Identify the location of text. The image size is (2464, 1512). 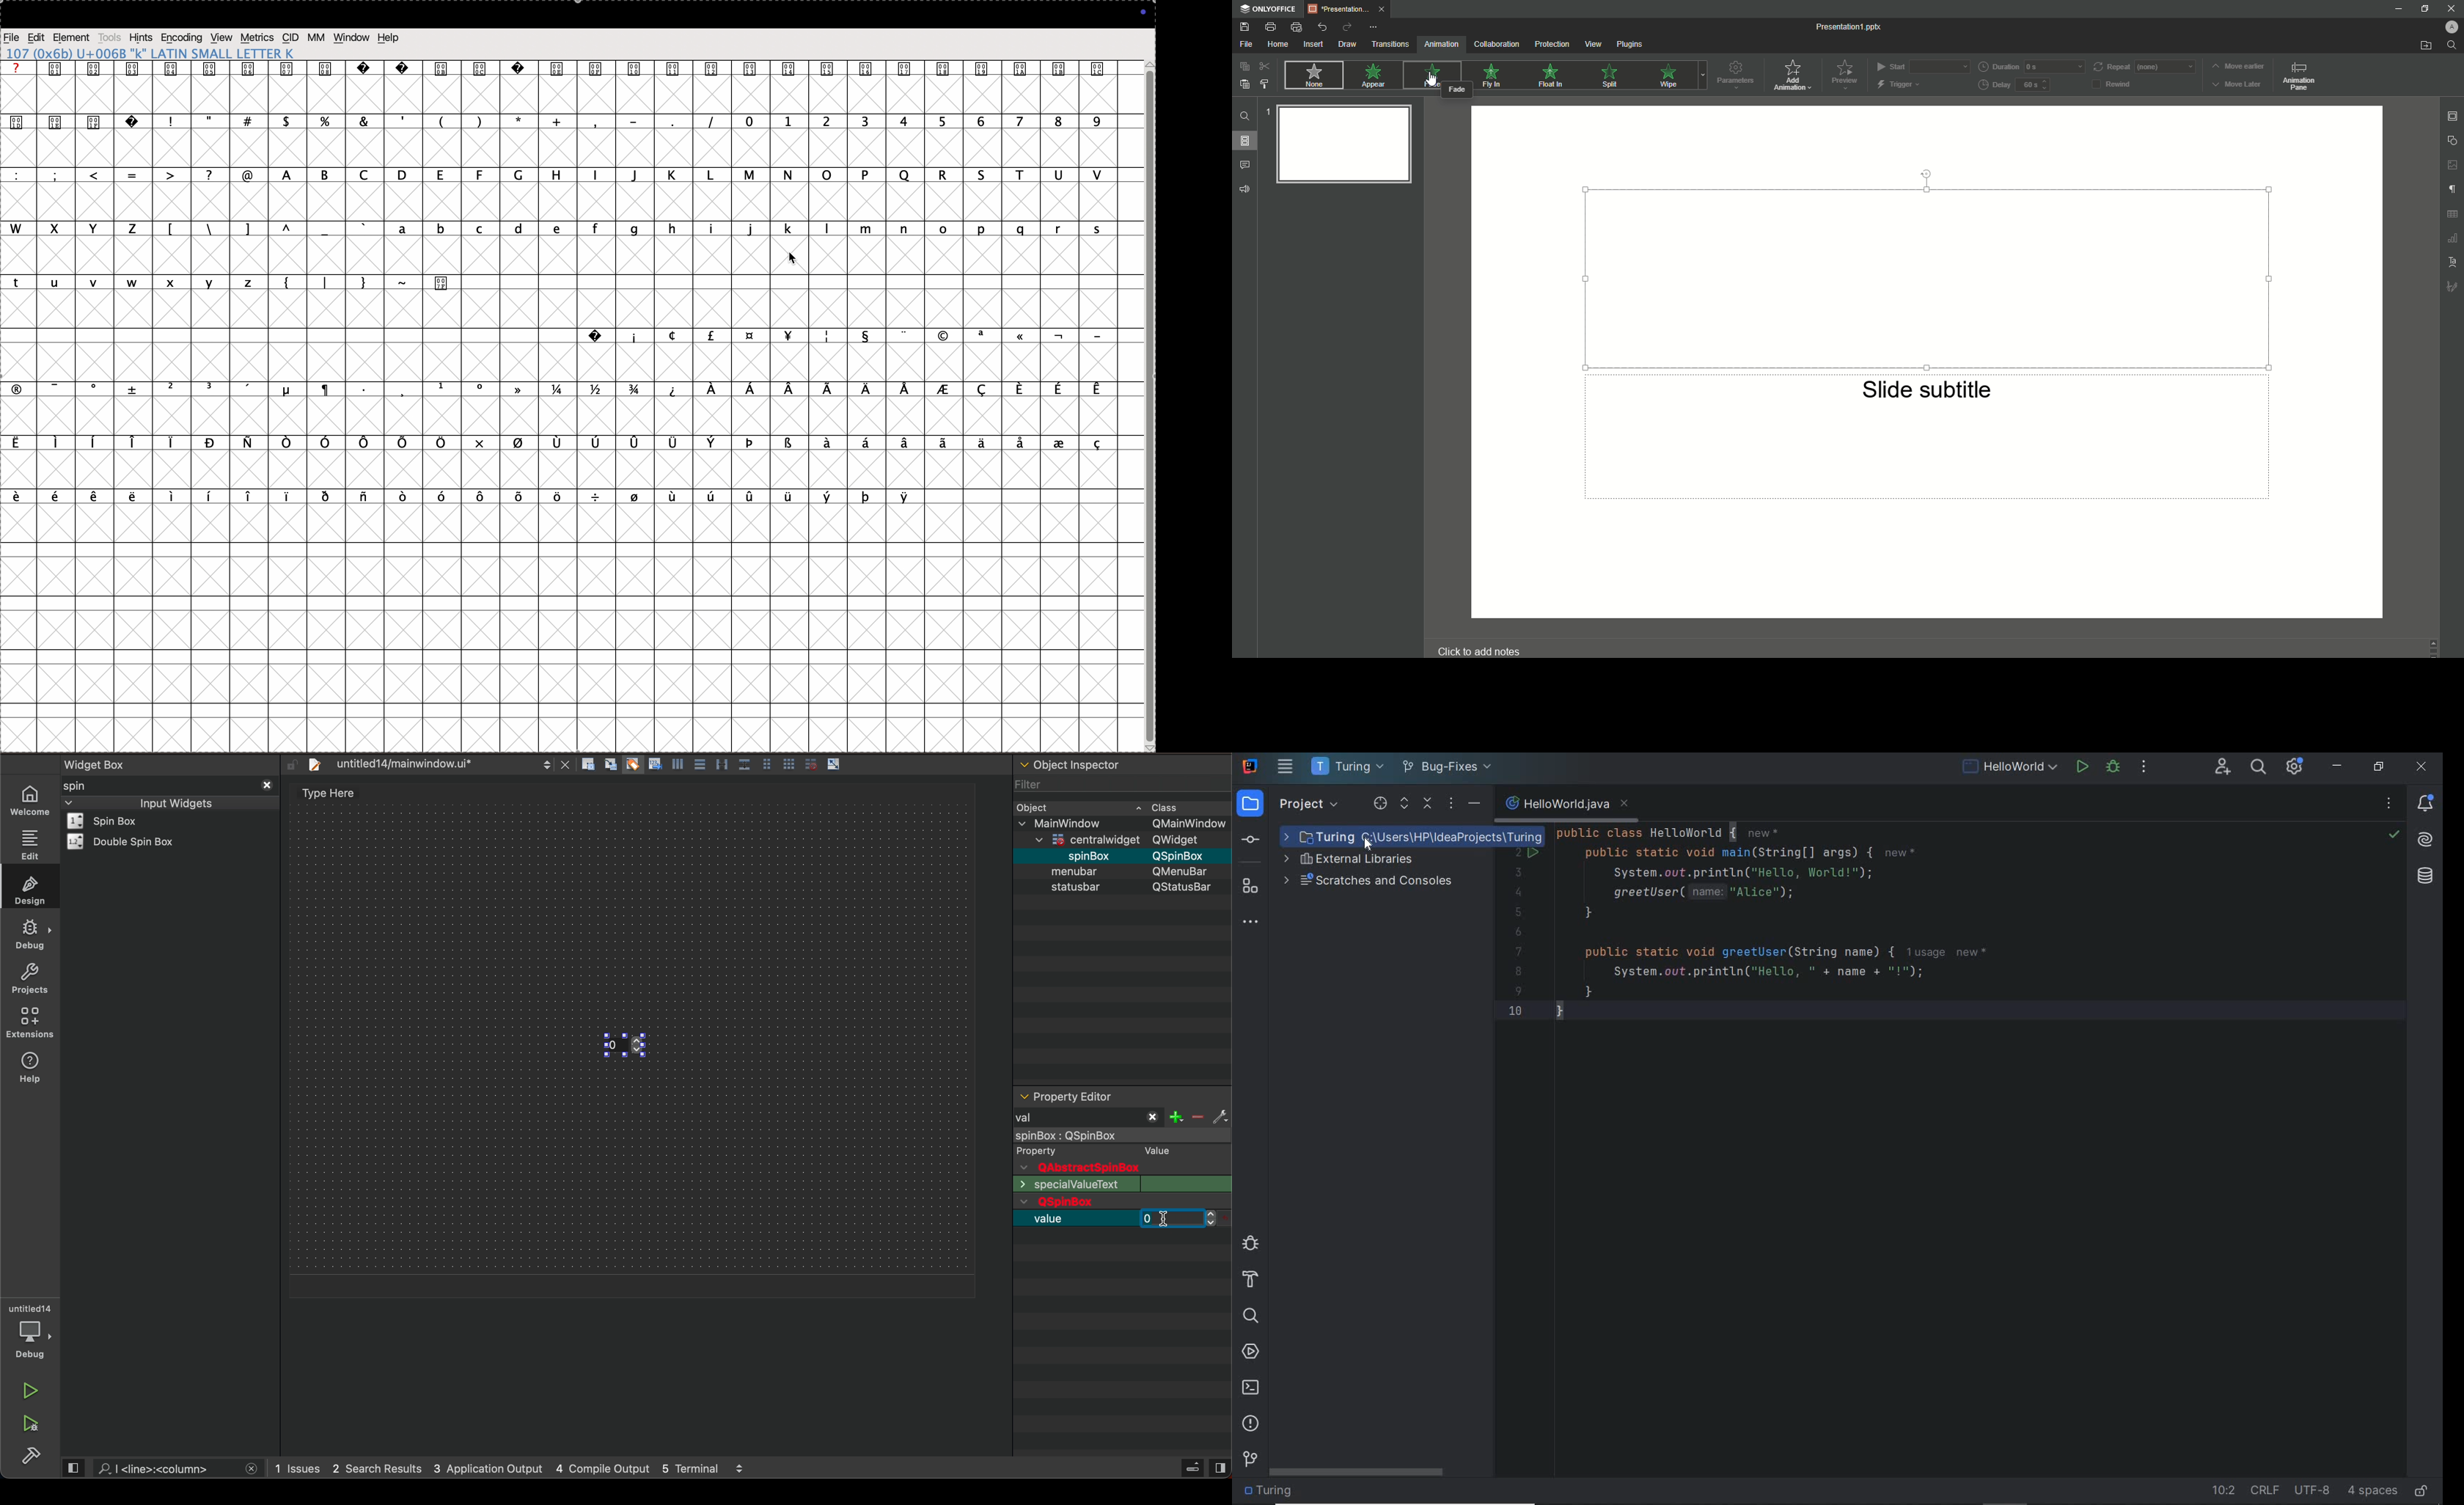
(1070, 1185).